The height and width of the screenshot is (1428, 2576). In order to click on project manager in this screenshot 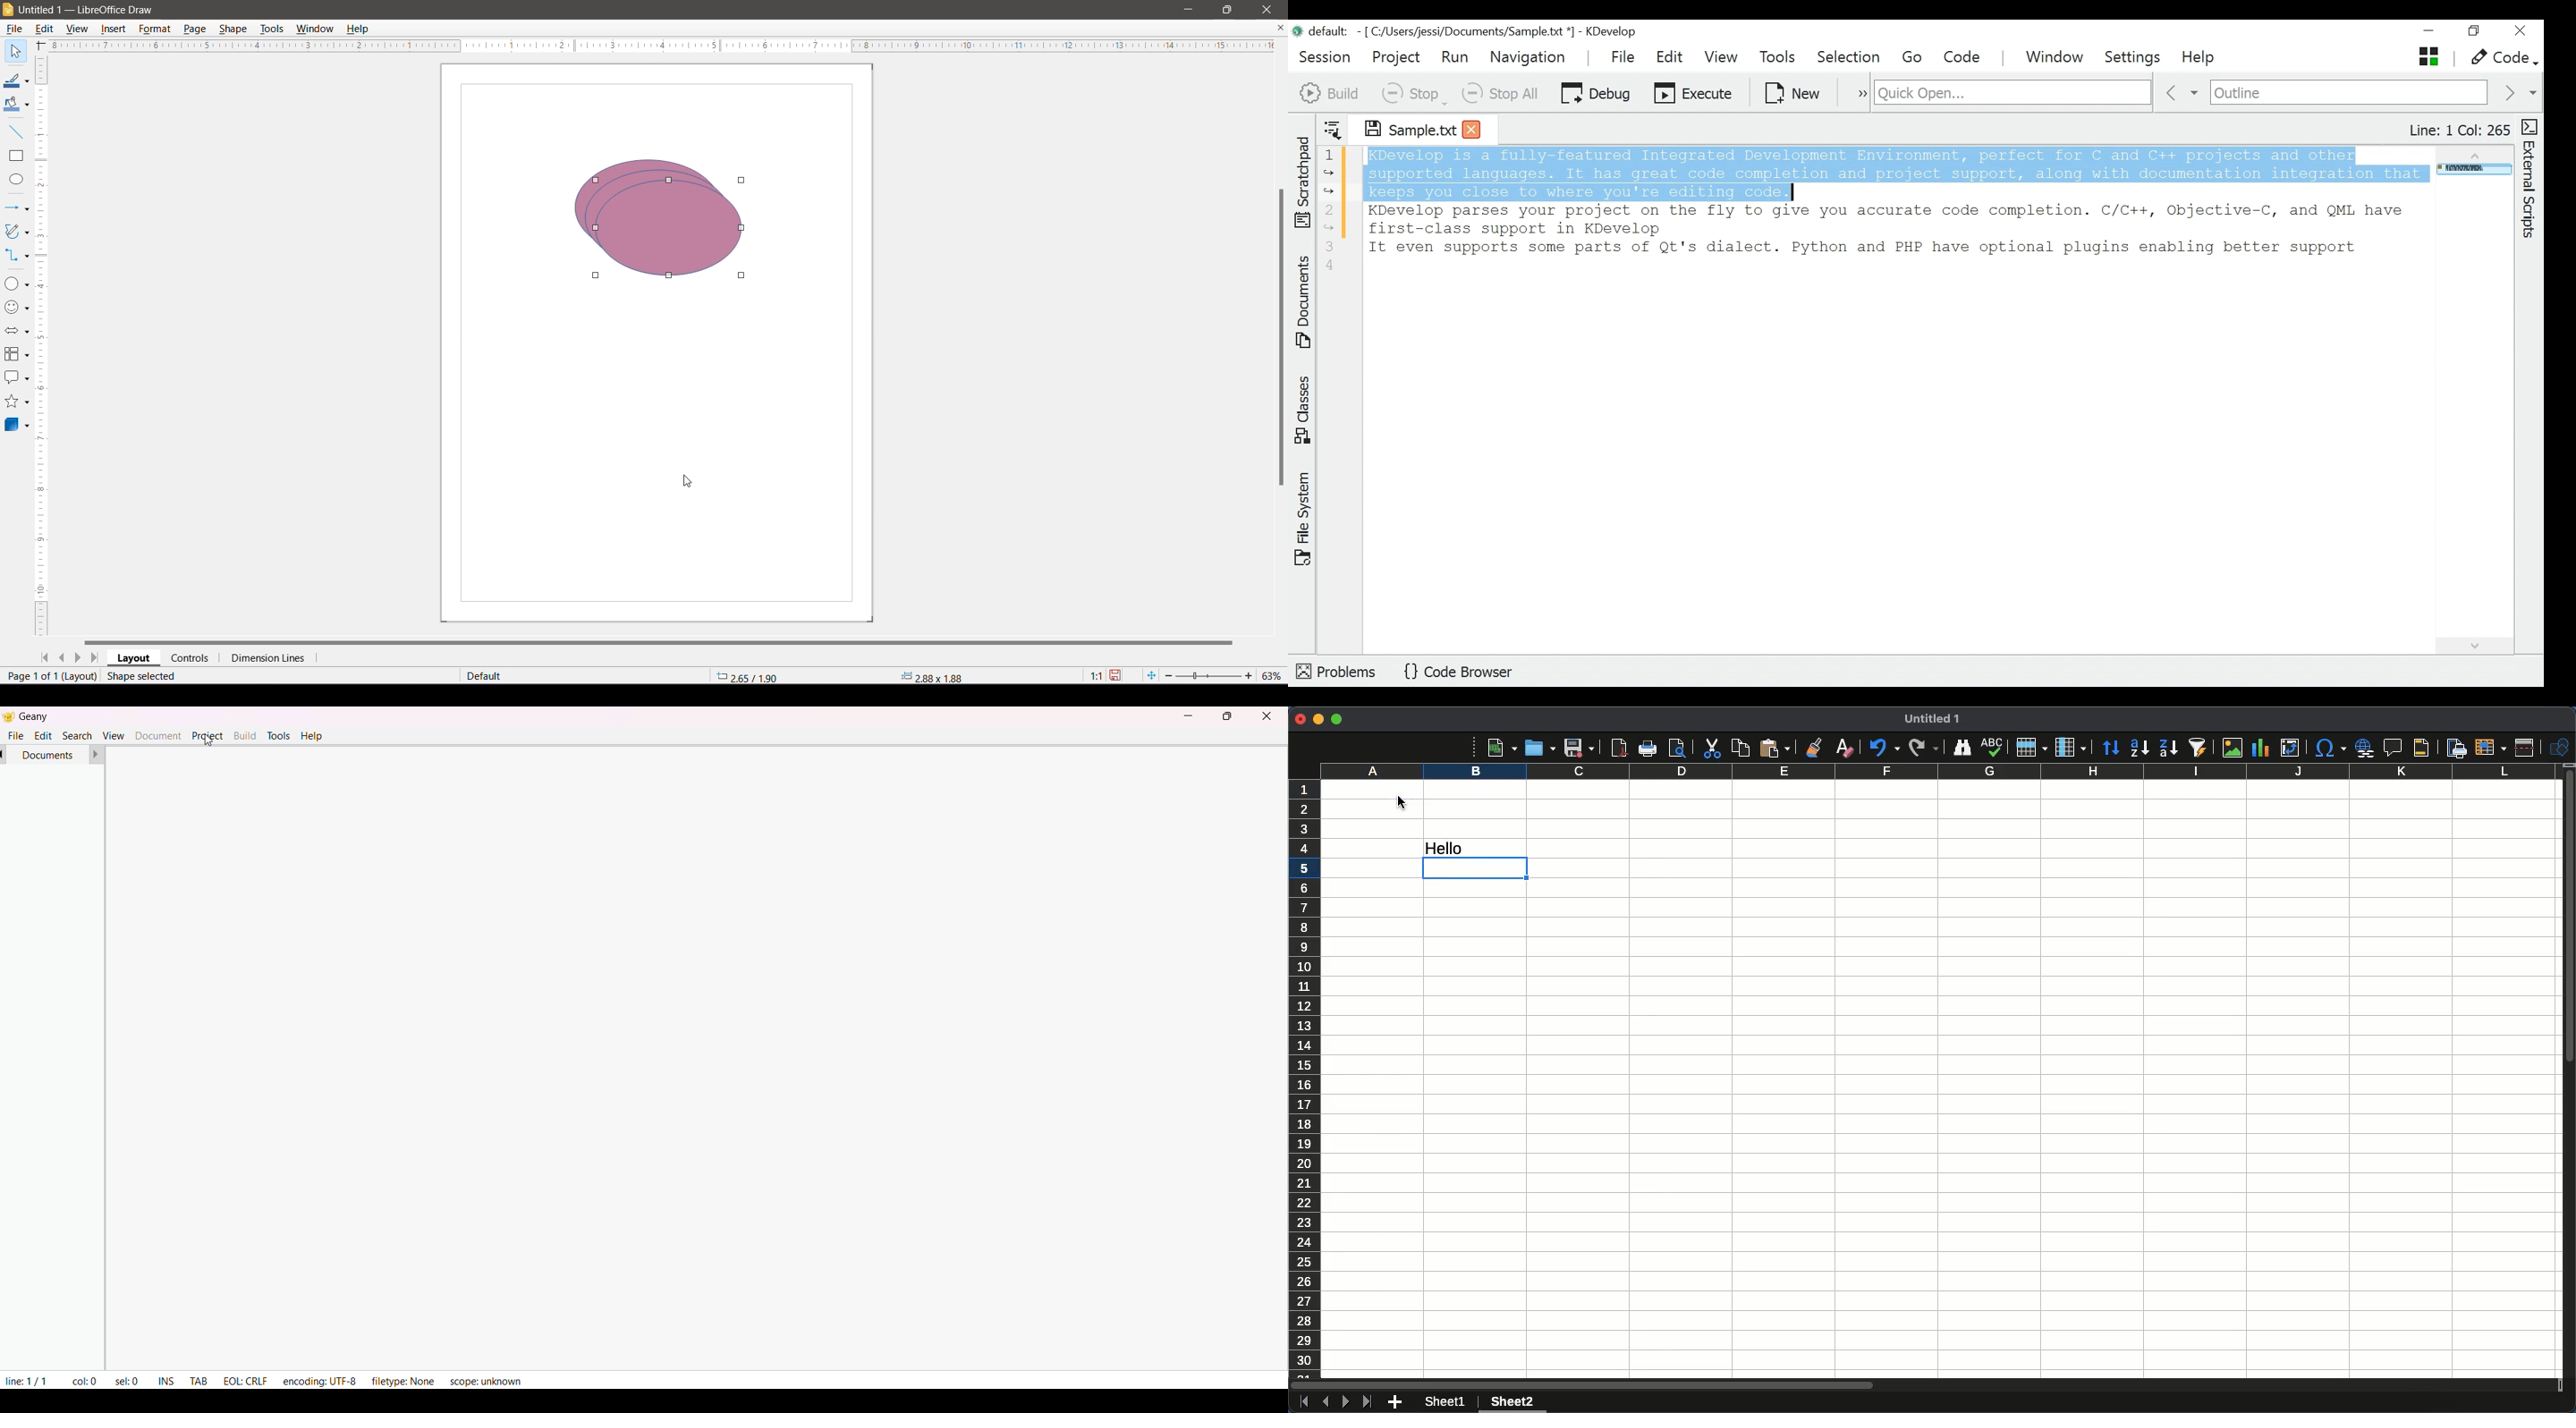, I will do `click(48, 1067)`.